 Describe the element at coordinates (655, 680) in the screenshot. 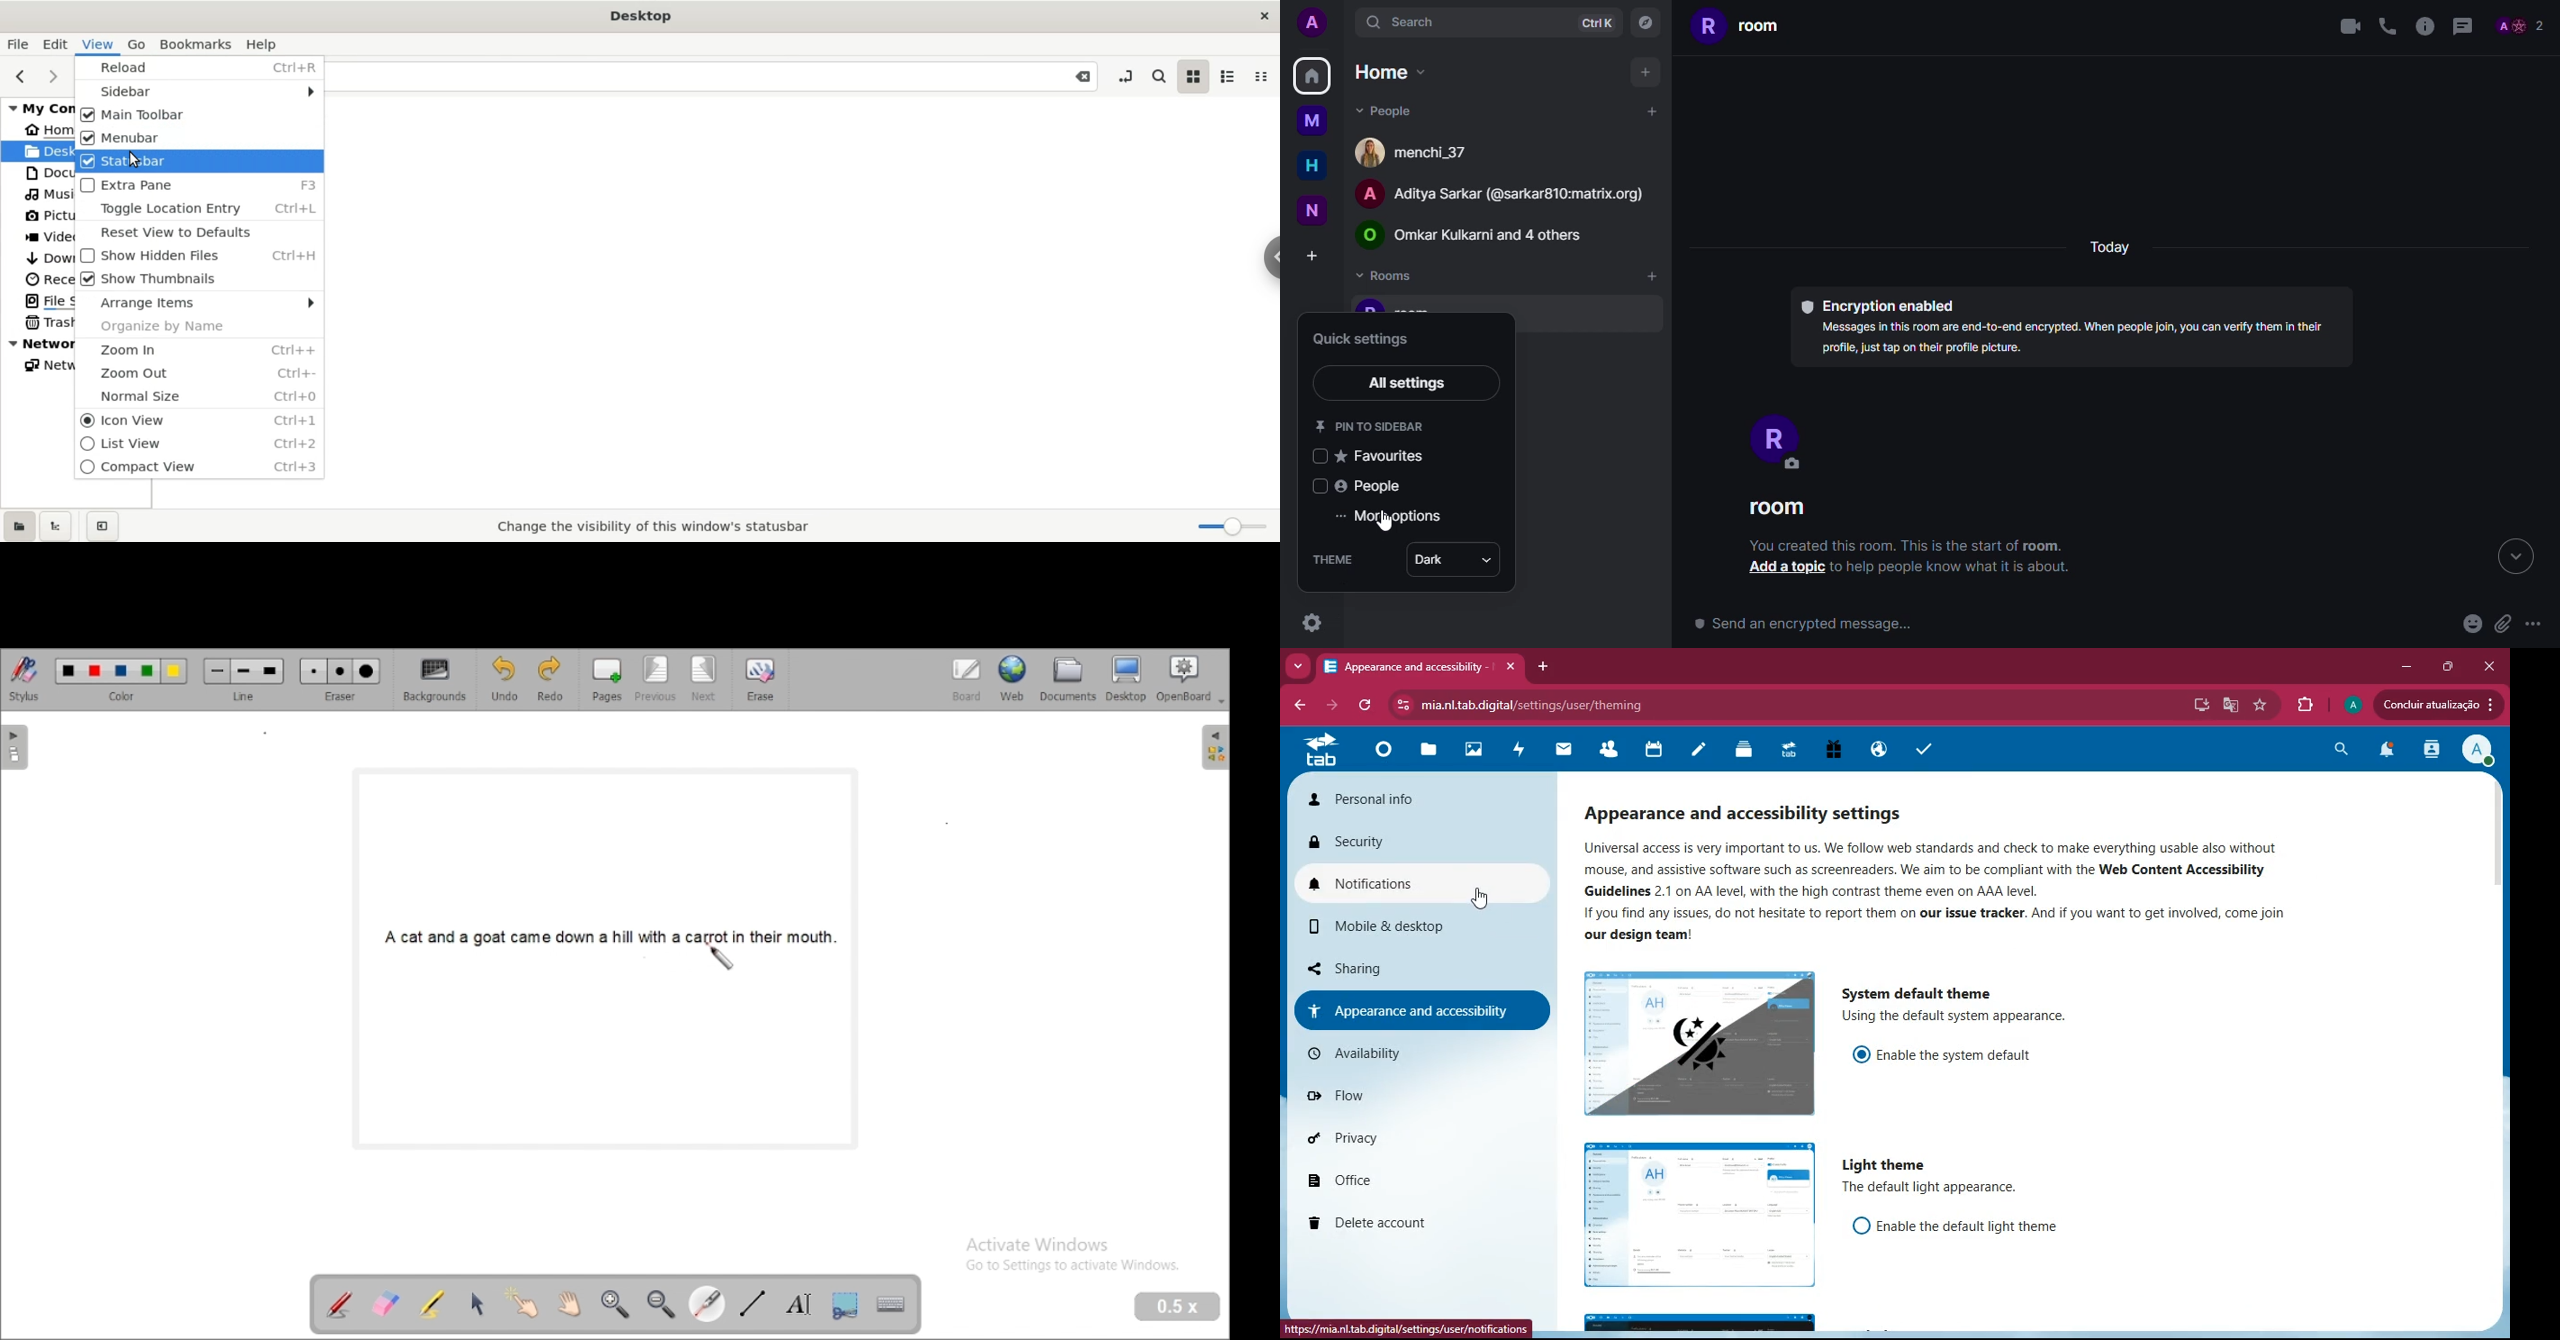

I see `previous` at that location.